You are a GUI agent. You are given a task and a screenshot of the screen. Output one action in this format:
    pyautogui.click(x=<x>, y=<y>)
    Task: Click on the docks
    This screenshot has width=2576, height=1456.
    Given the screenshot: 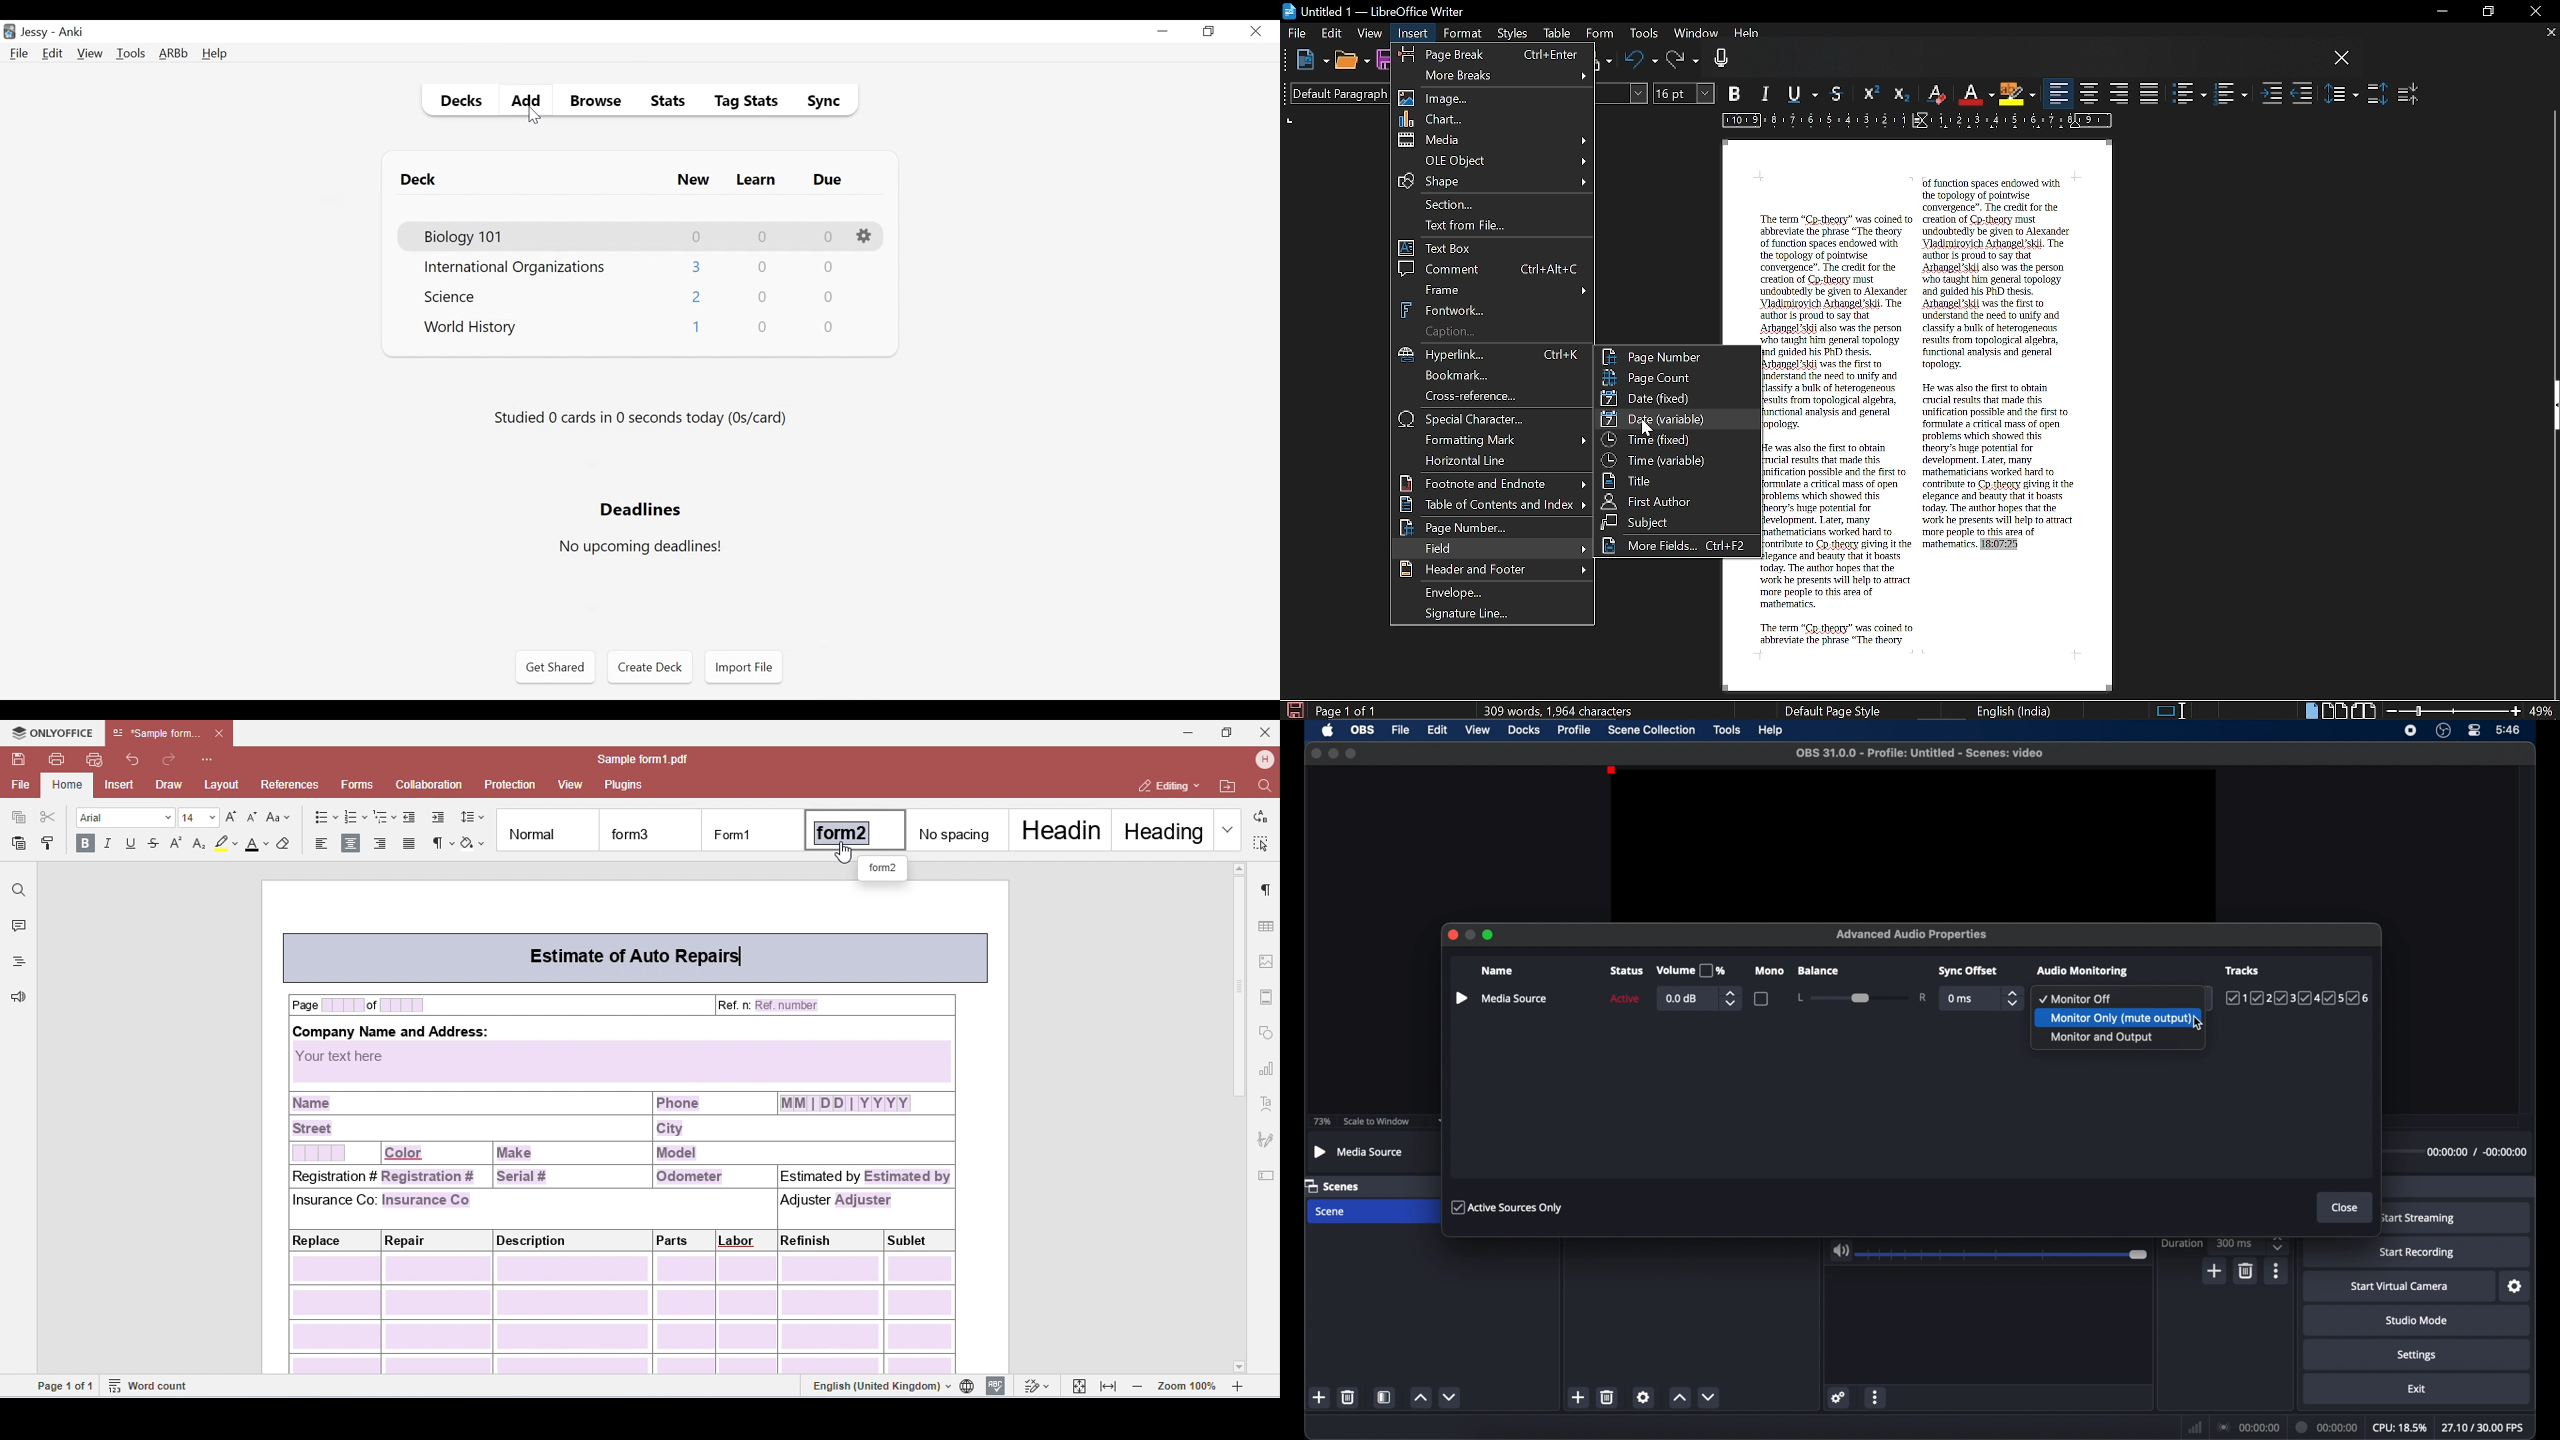 What is the action you would take?
    pyautogui.click(x=1525, y=729)
    